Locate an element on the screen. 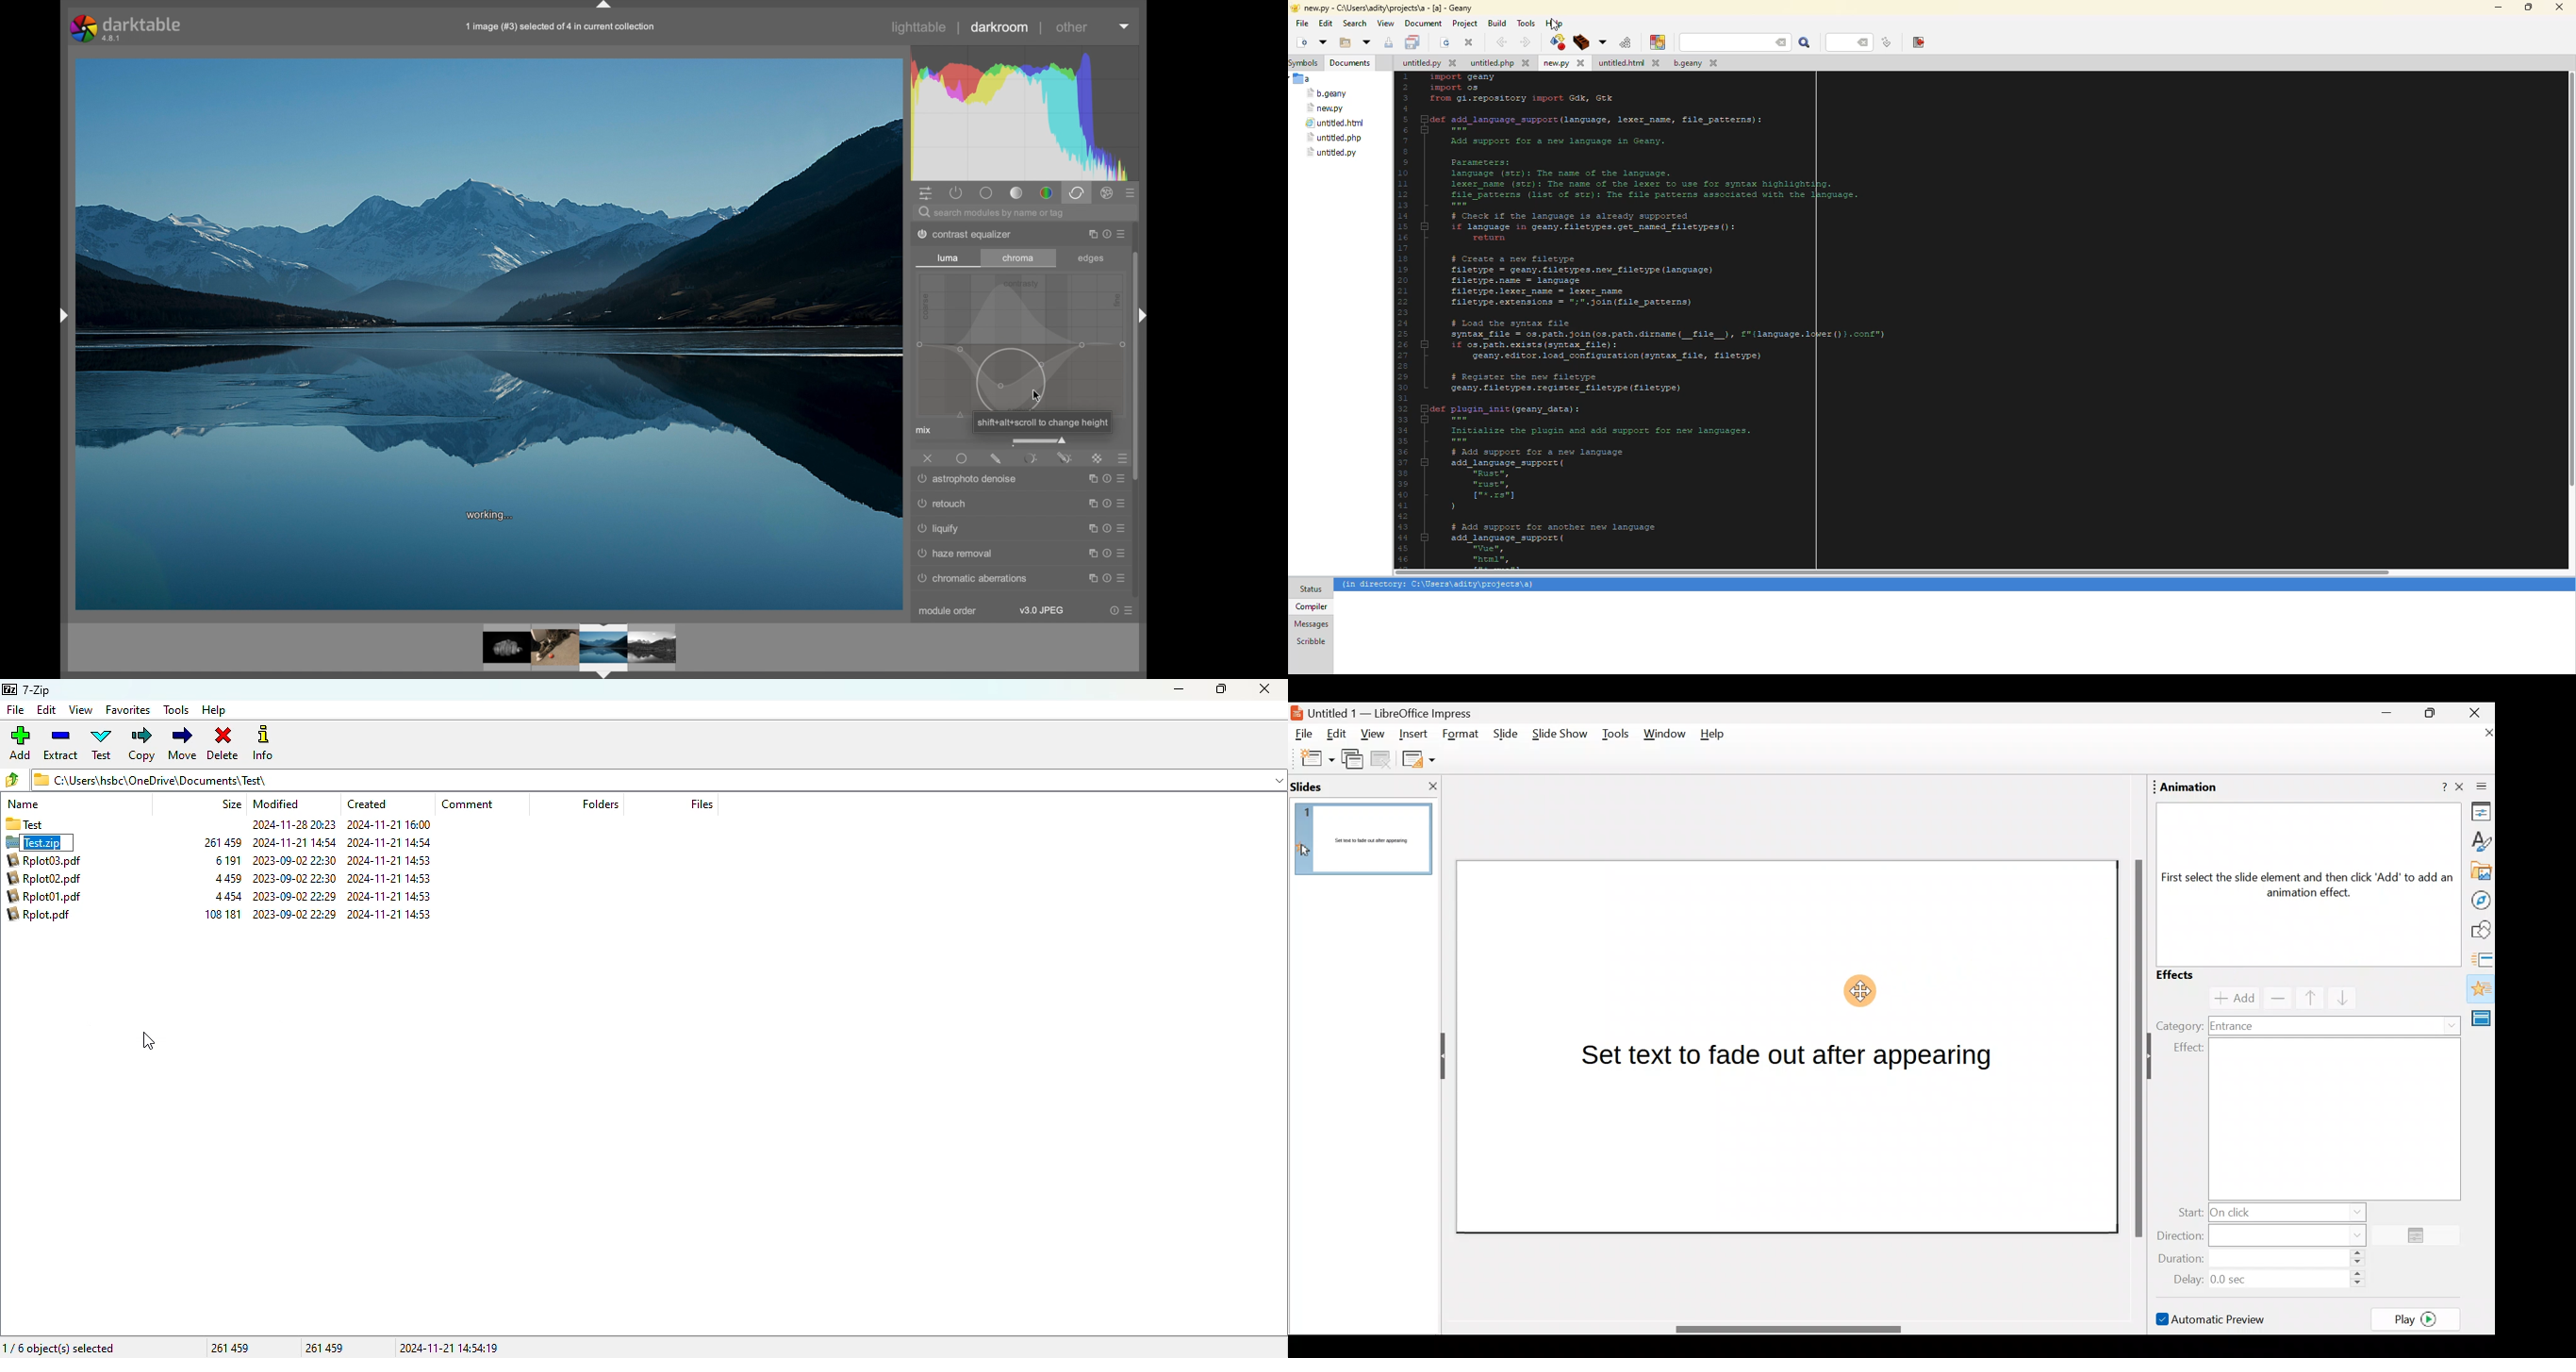 Image resolution: width=2576 pixels, height=1372 pixels. Animation is located at coordinates (2480, 990).